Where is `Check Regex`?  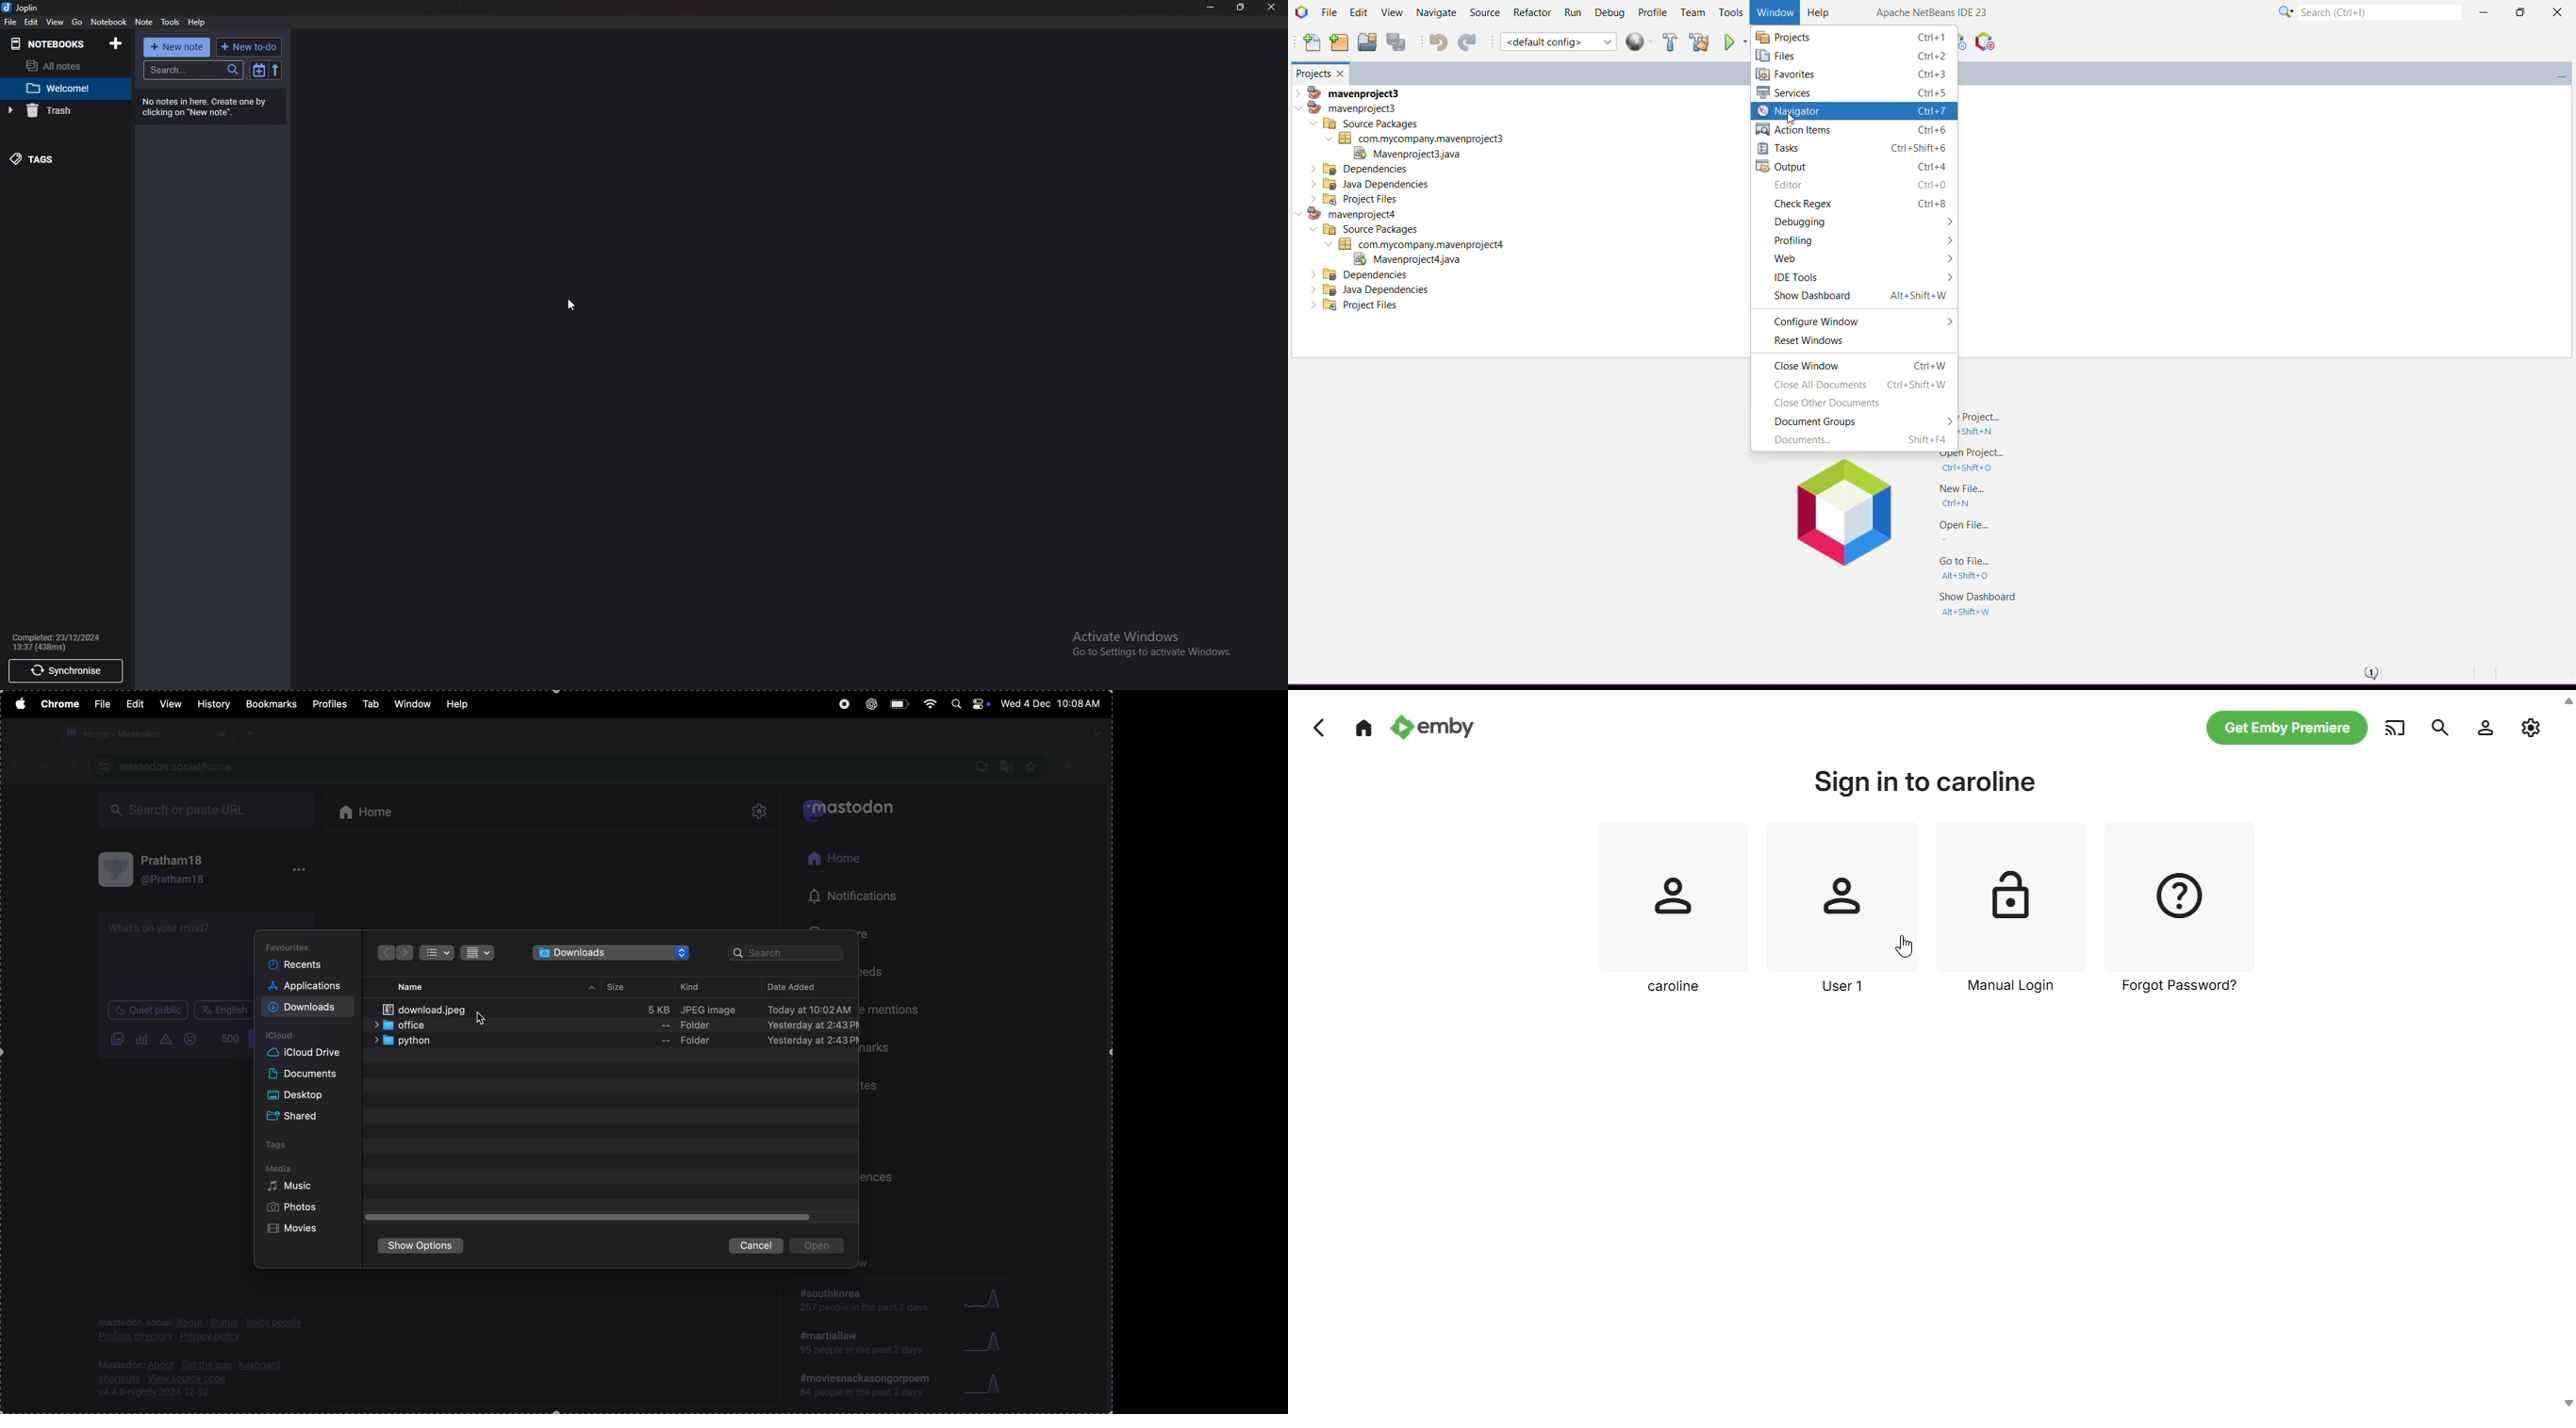 Check Regex is located at coordinates (1858, 204).